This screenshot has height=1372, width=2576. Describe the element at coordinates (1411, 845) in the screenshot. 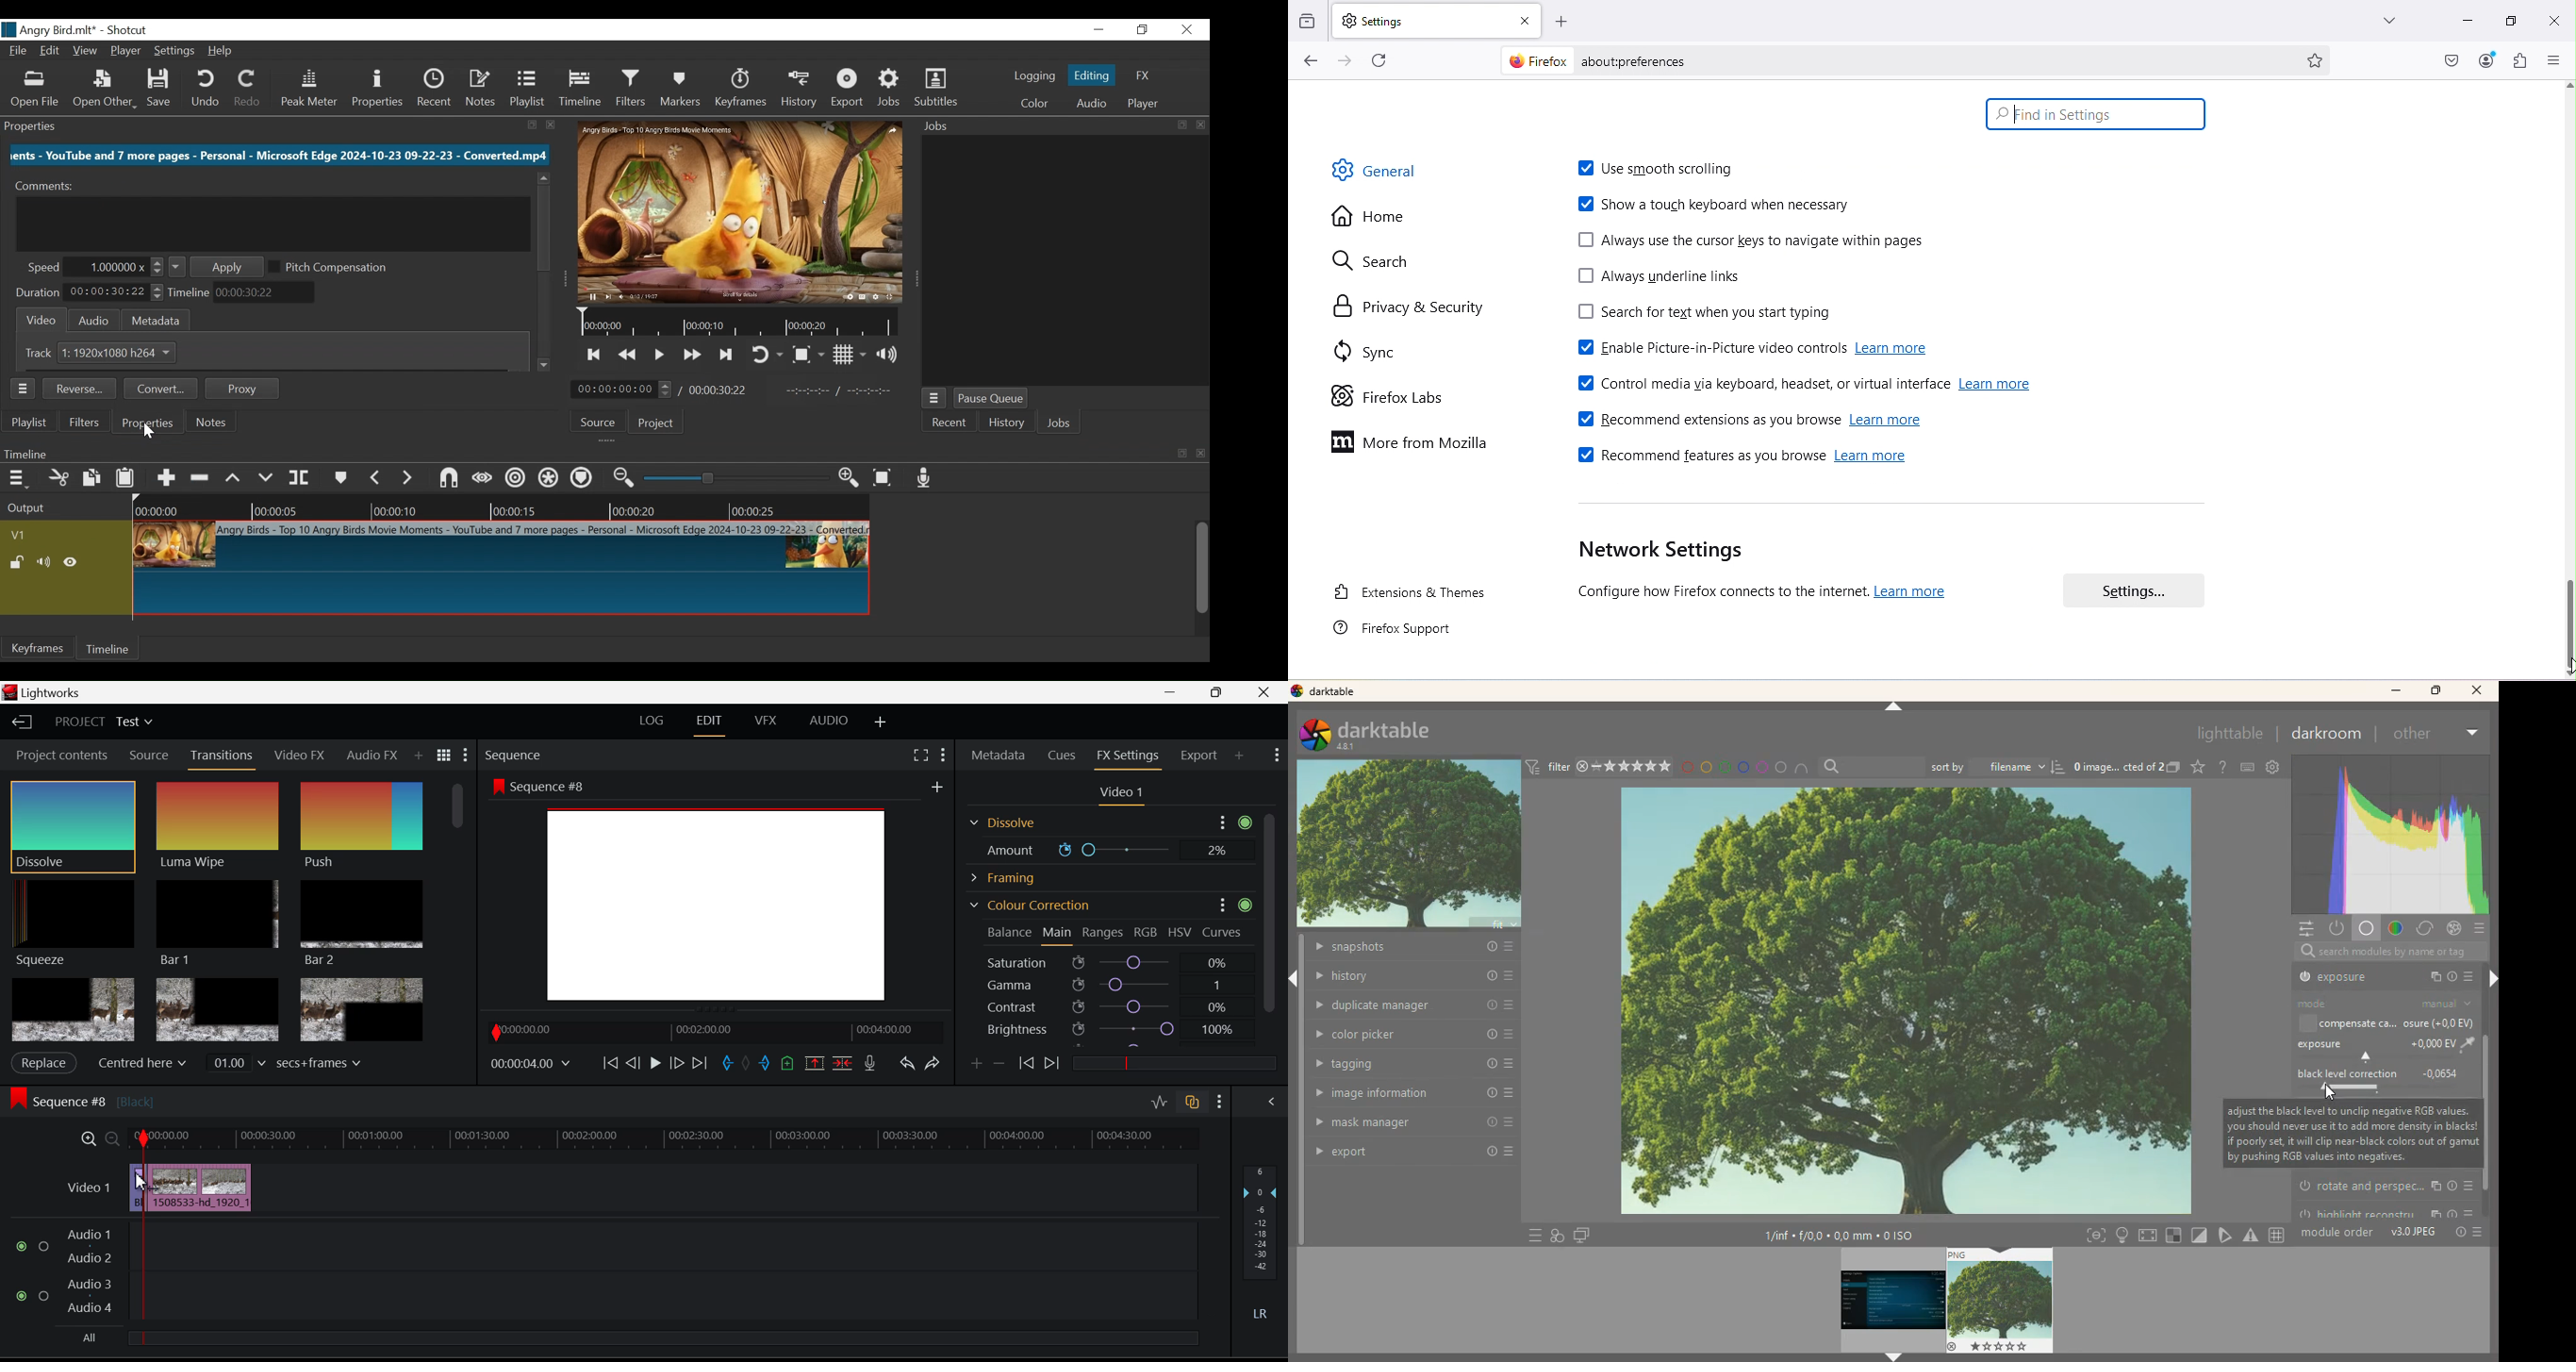

I see `image` at that location.